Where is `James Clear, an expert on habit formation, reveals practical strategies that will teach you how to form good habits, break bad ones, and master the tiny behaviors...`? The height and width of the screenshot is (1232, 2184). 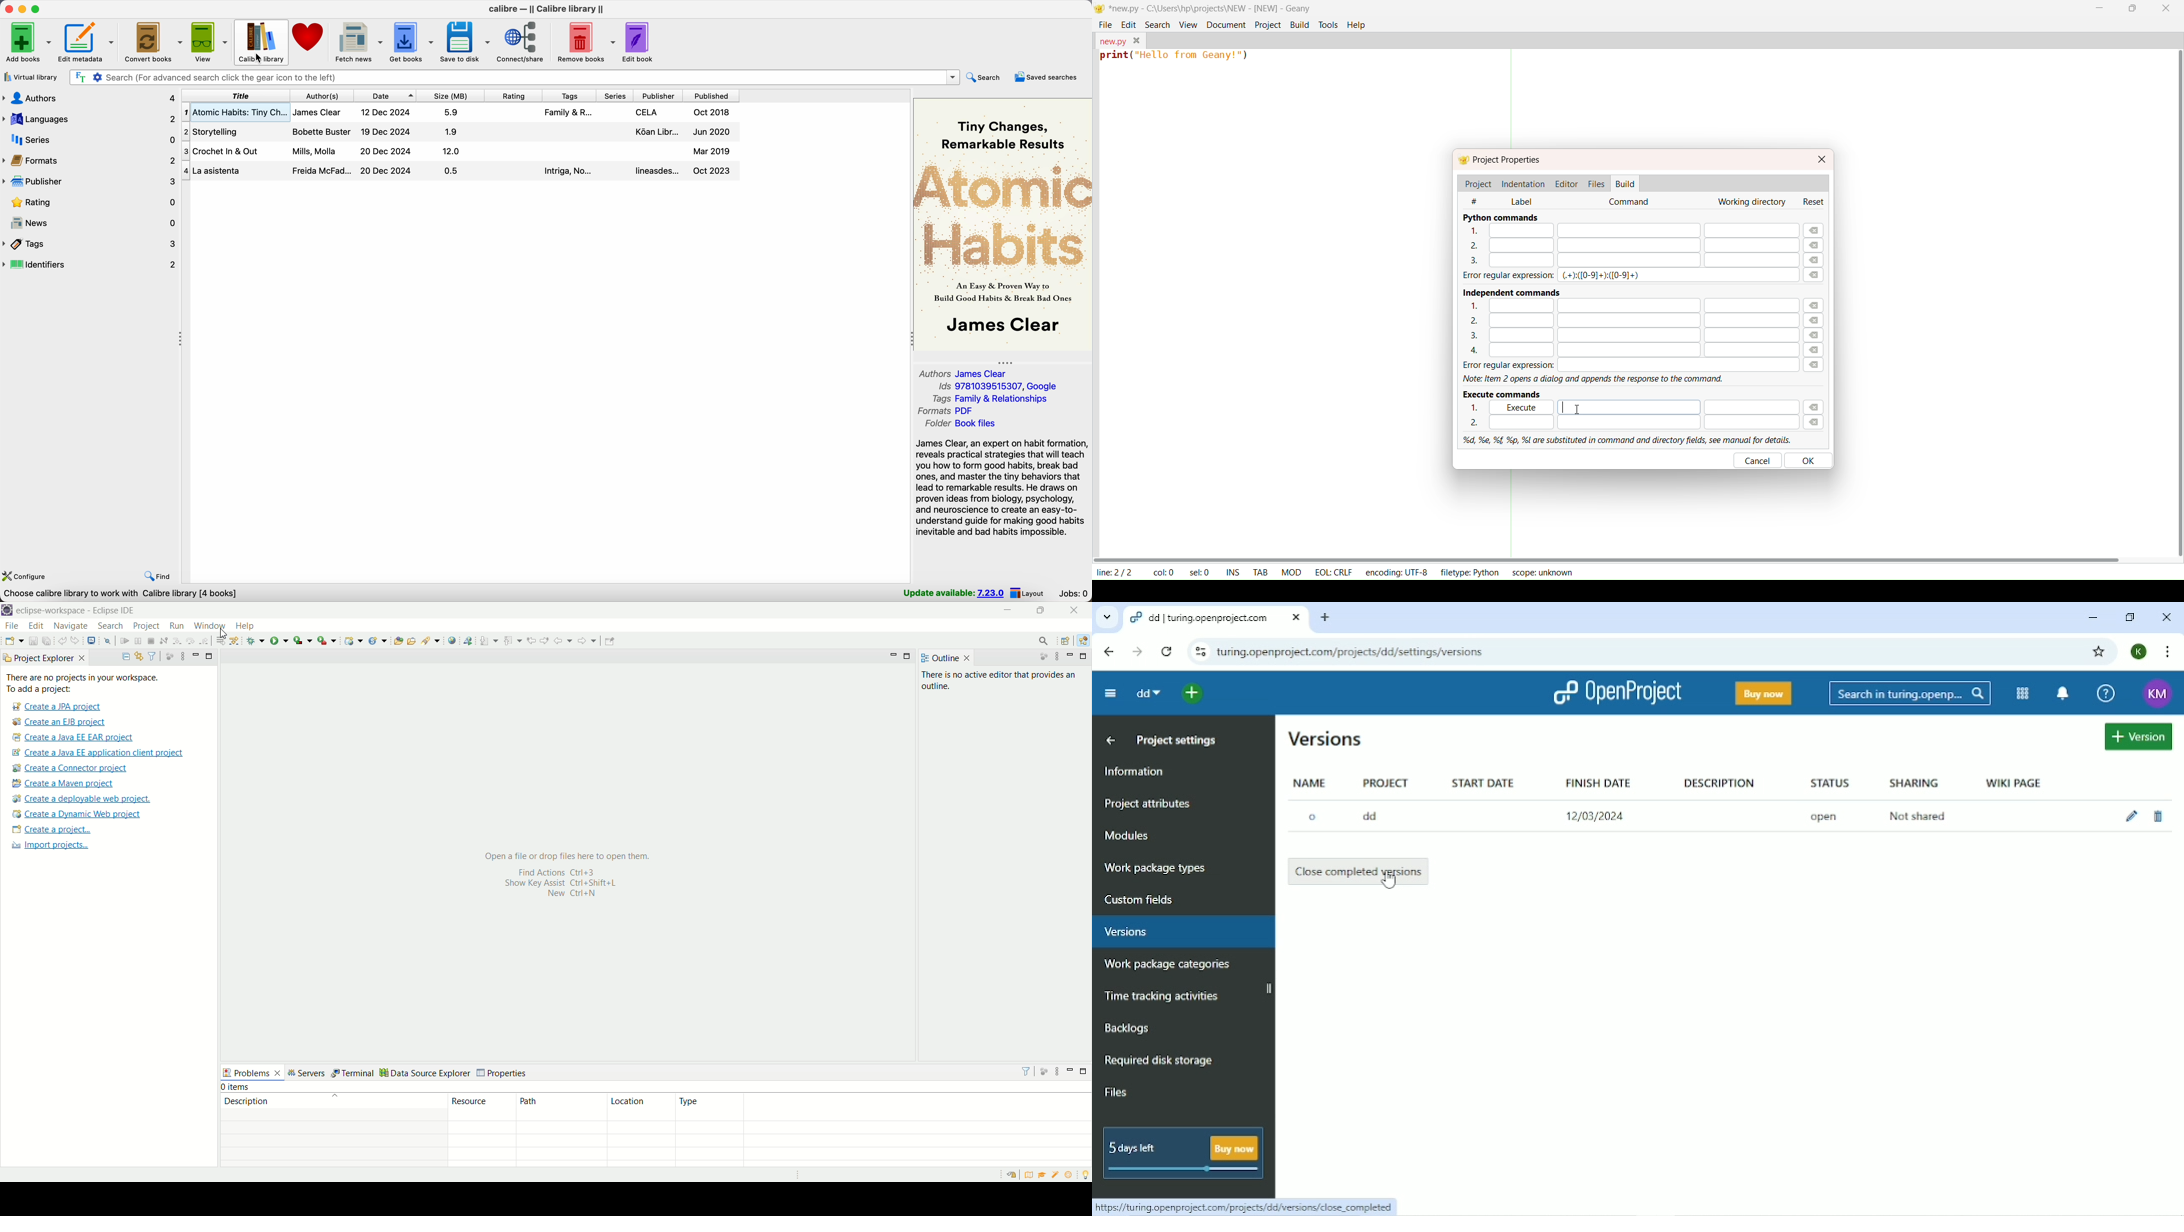
James Clear, an expert on habit formation, reveals practical strategies that will teach you how to form good habits, break bad ones, and master the tiny behaviors... is located at coordinates (1003, 488).